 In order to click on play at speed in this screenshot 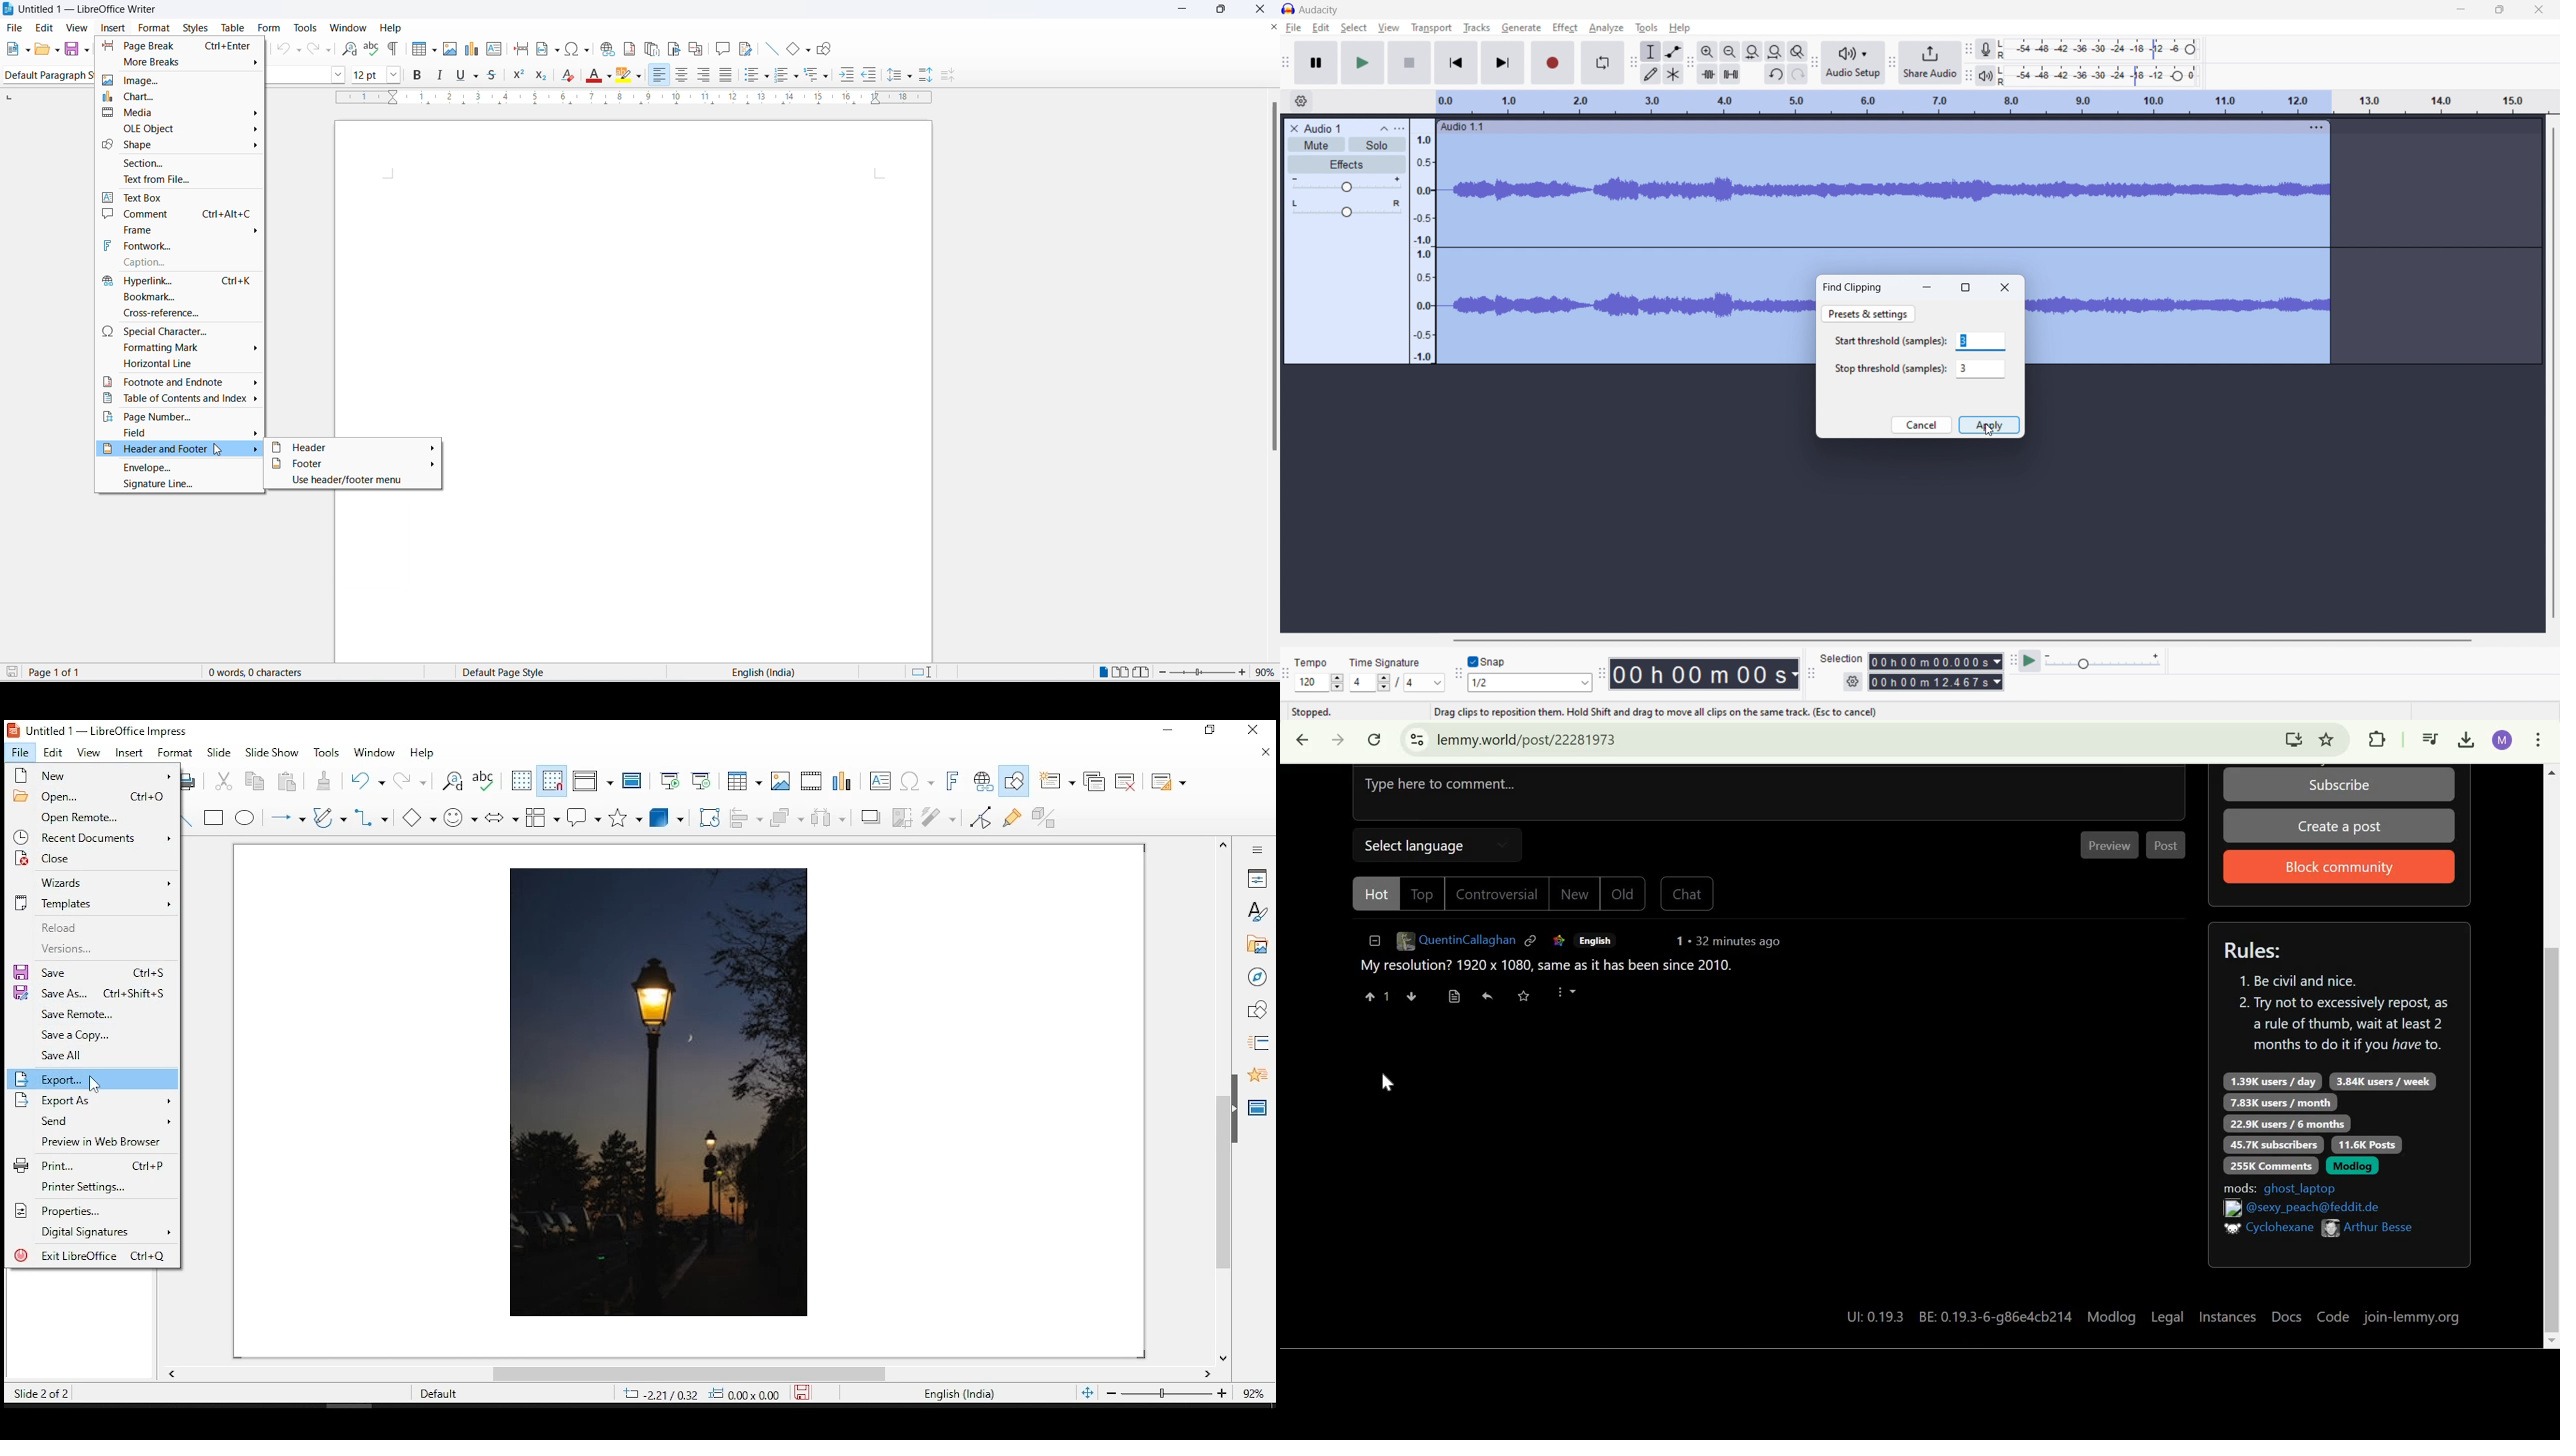, I will do `click(2030, 661)`.